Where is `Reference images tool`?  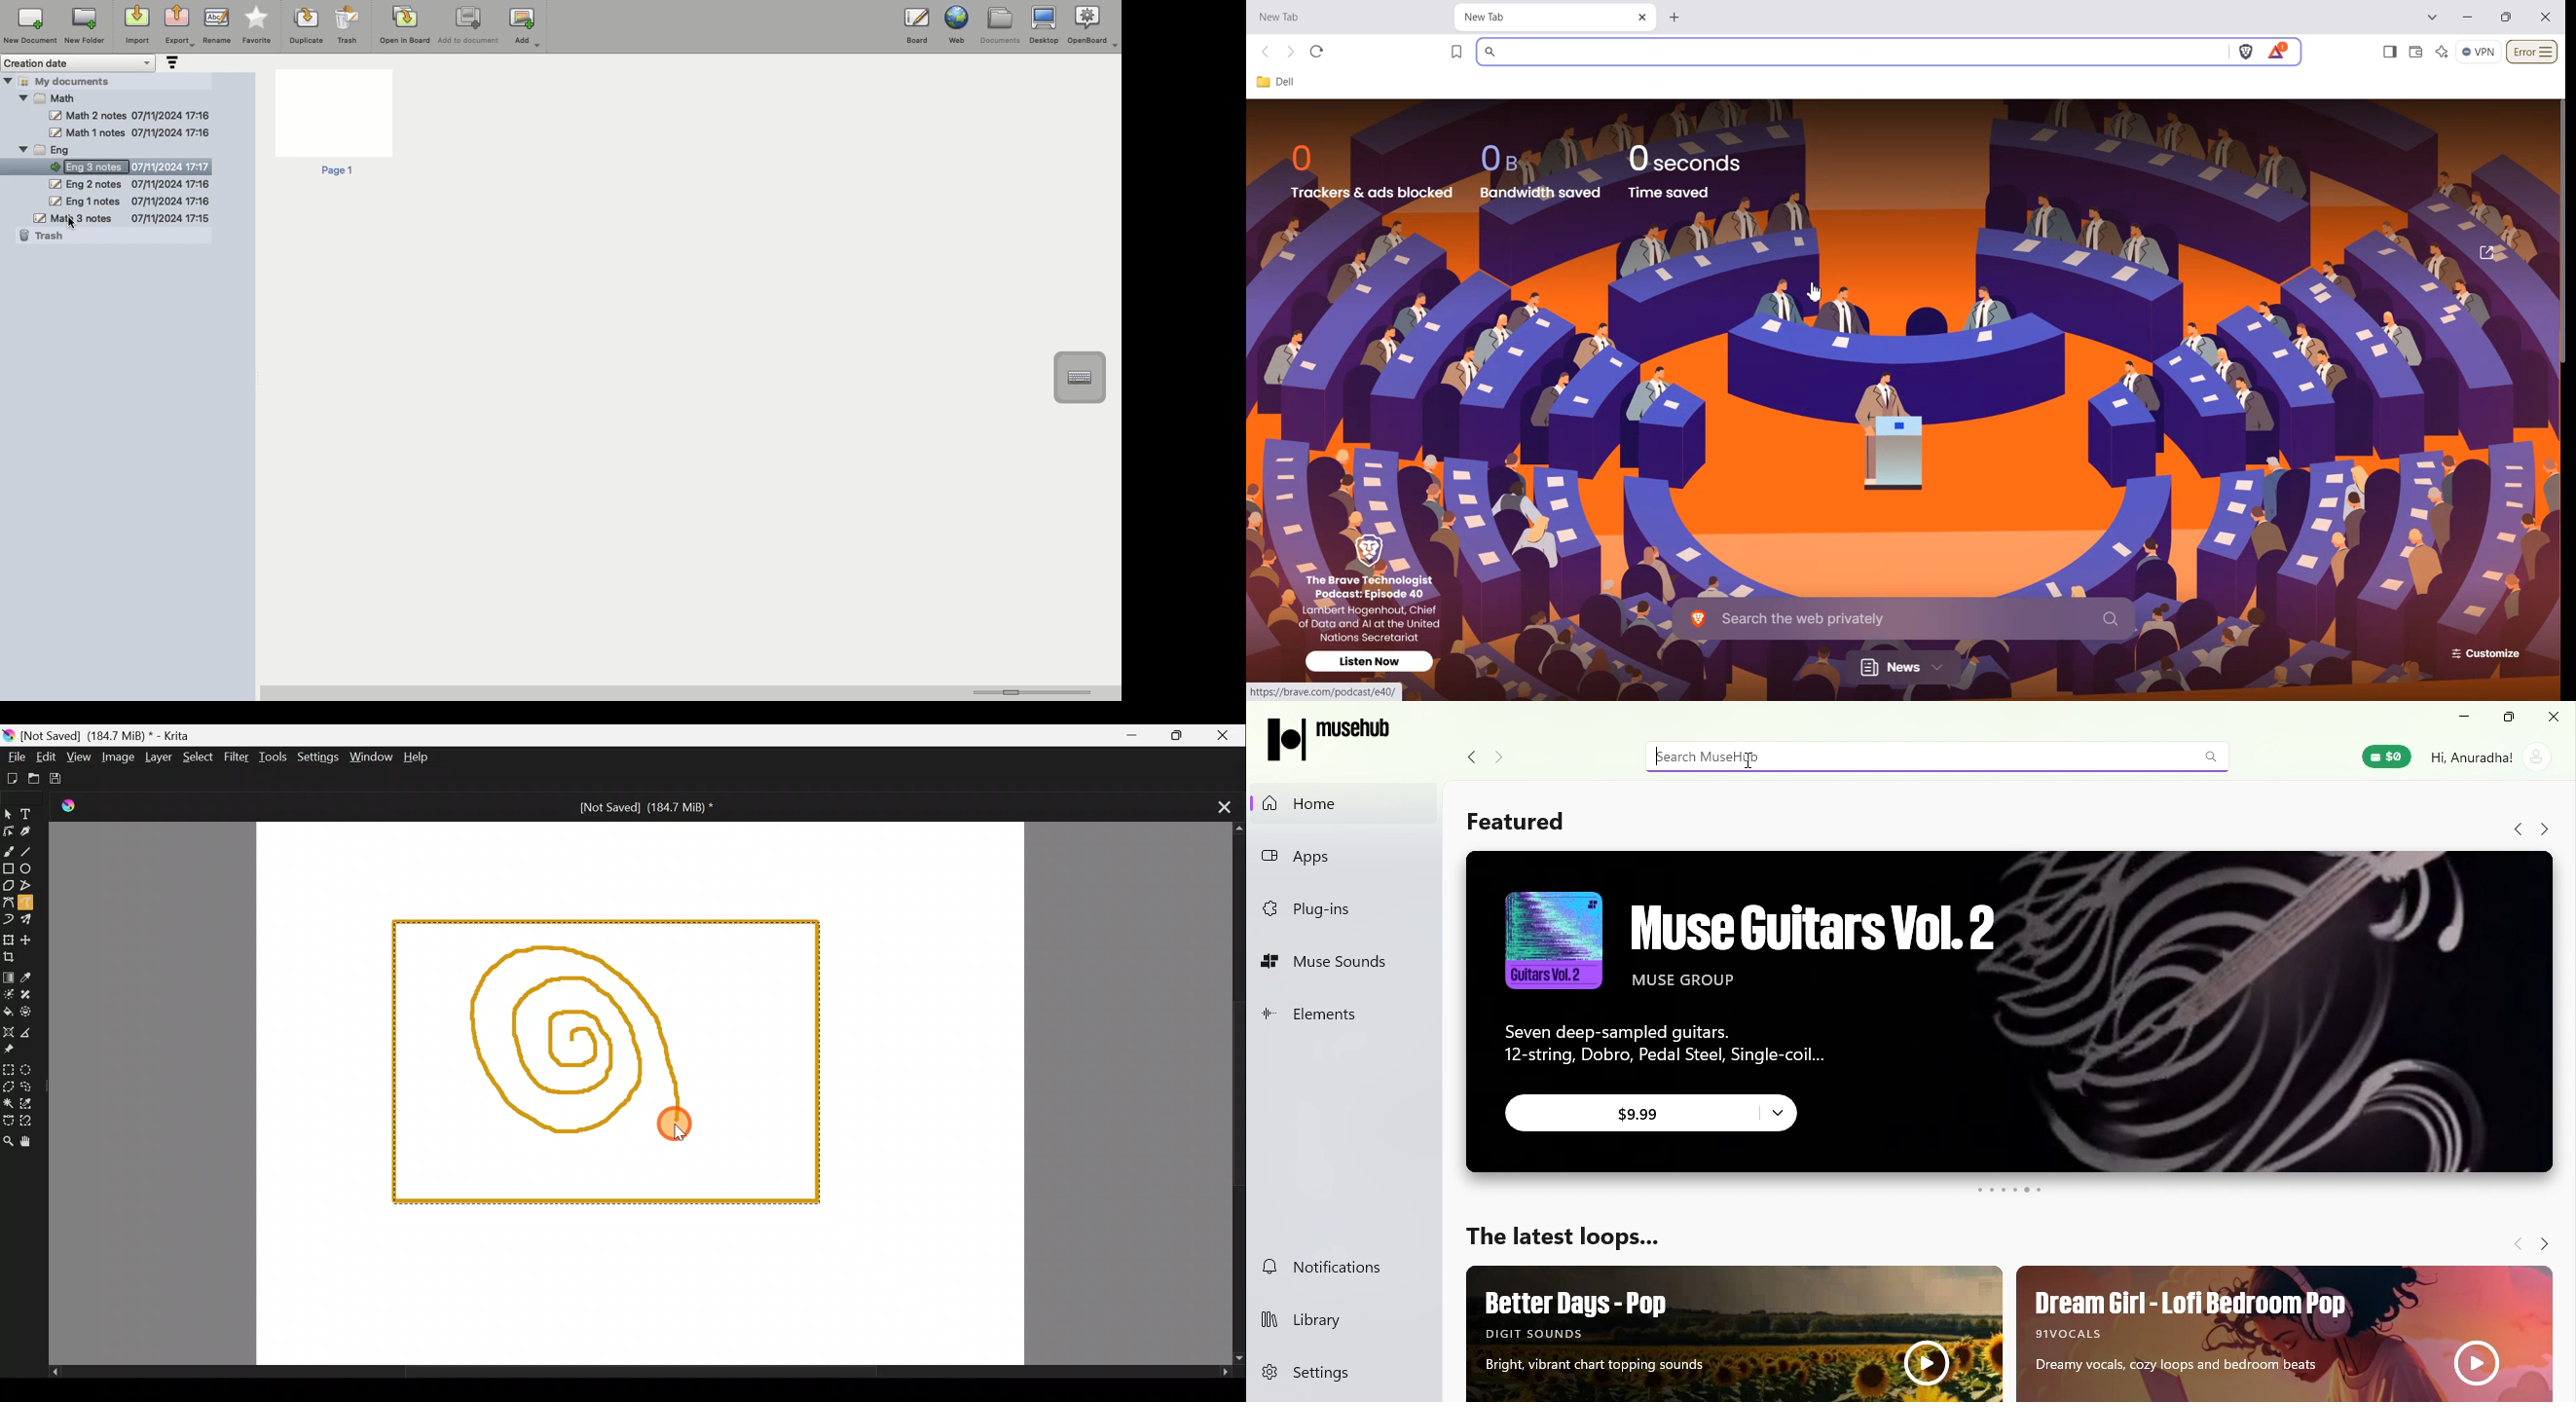
Reference images tool is located at coordinates (14, 1050).